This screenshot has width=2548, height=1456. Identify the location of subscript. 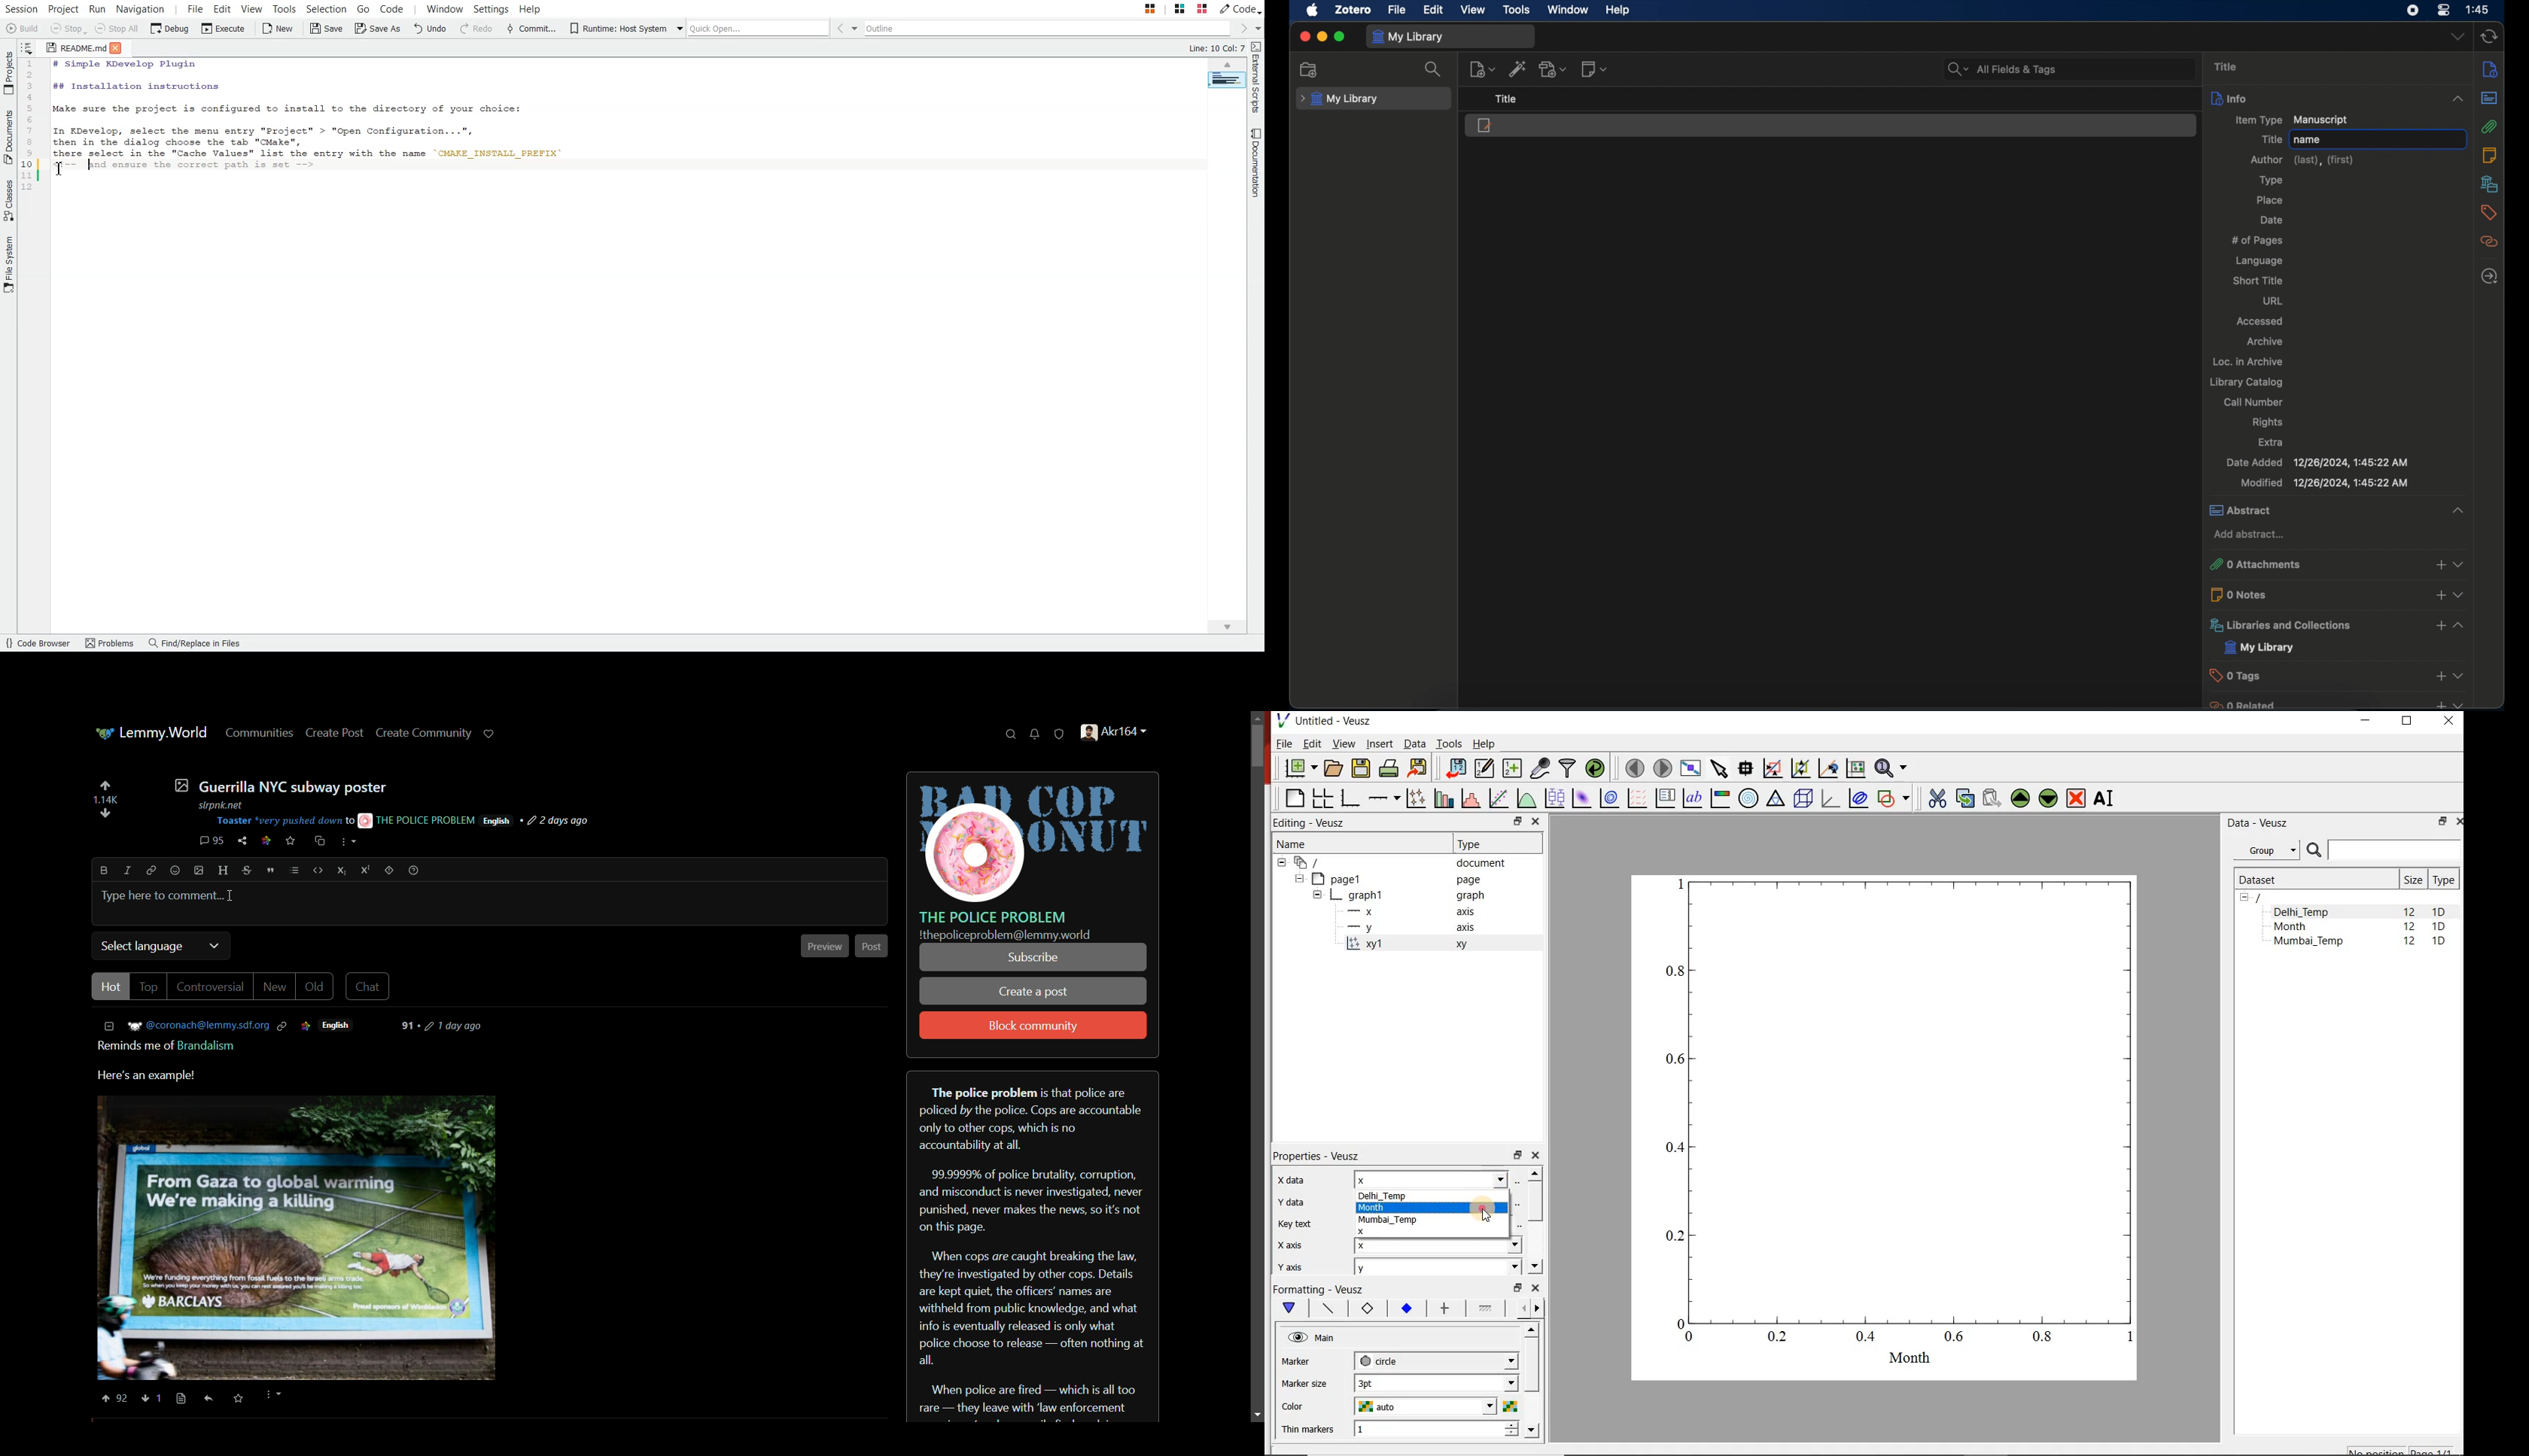
(343, 870).